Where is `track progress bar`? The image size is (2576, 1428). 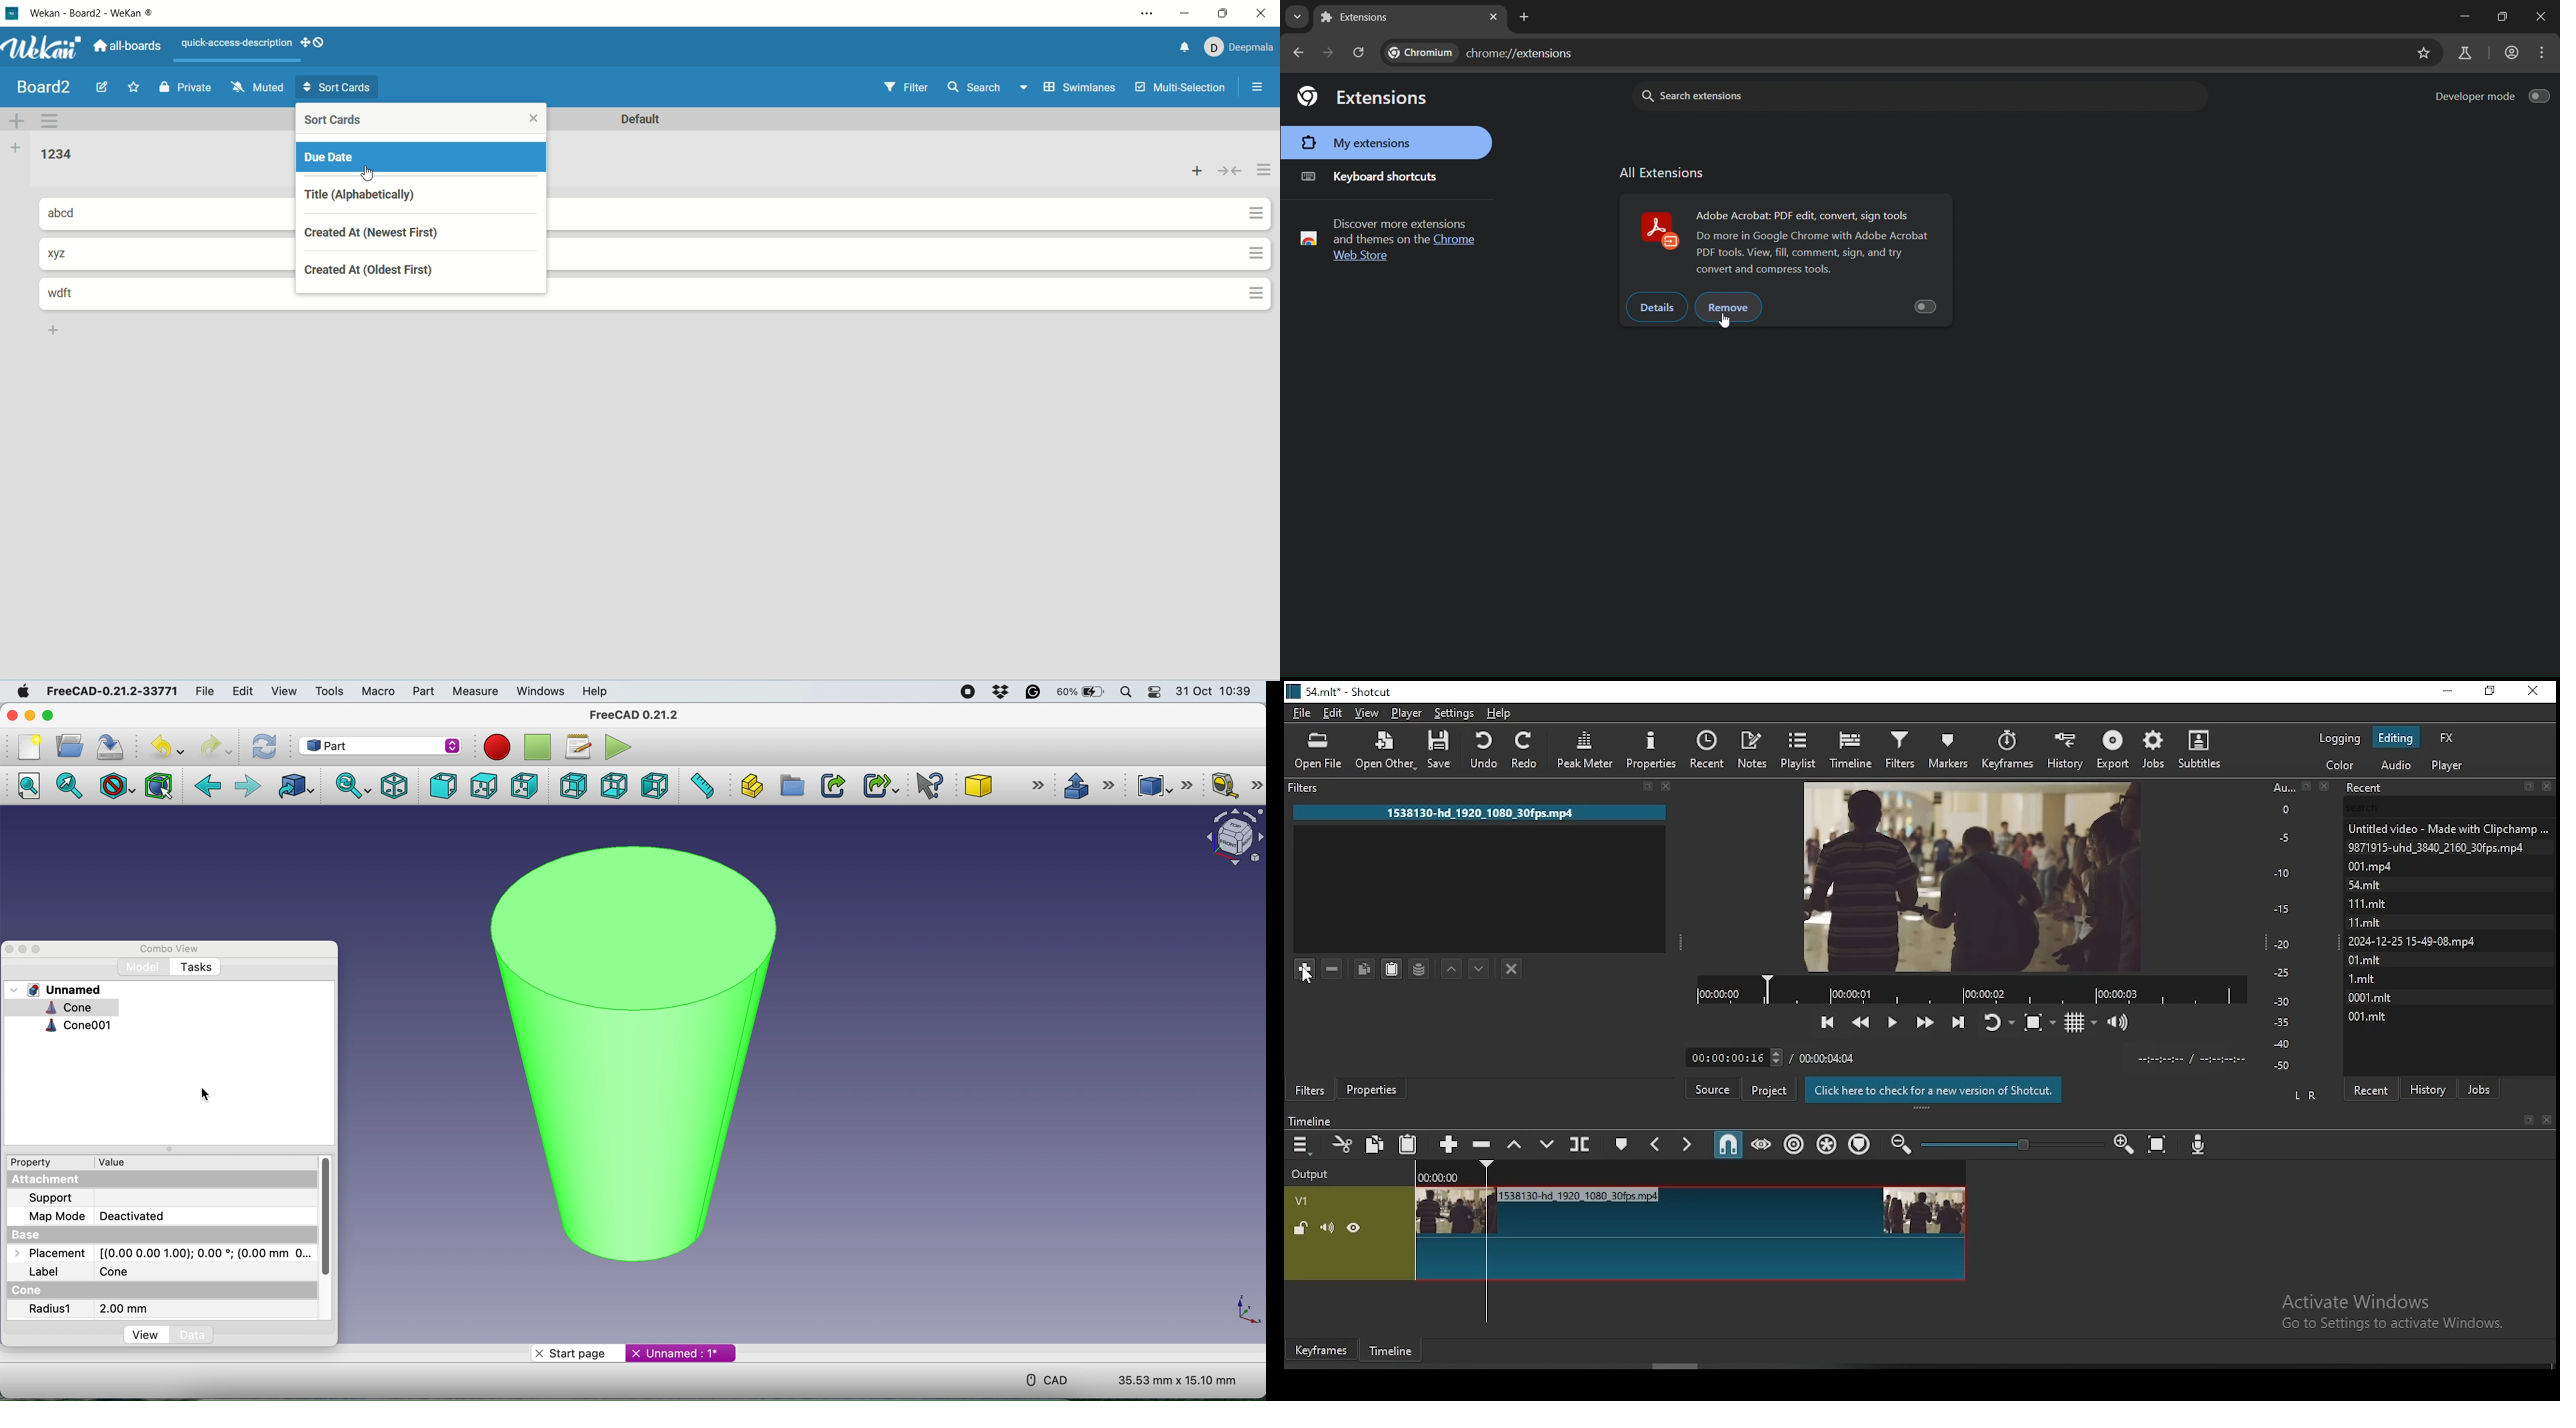
track progress bar is located at coordinates (1973, 987).